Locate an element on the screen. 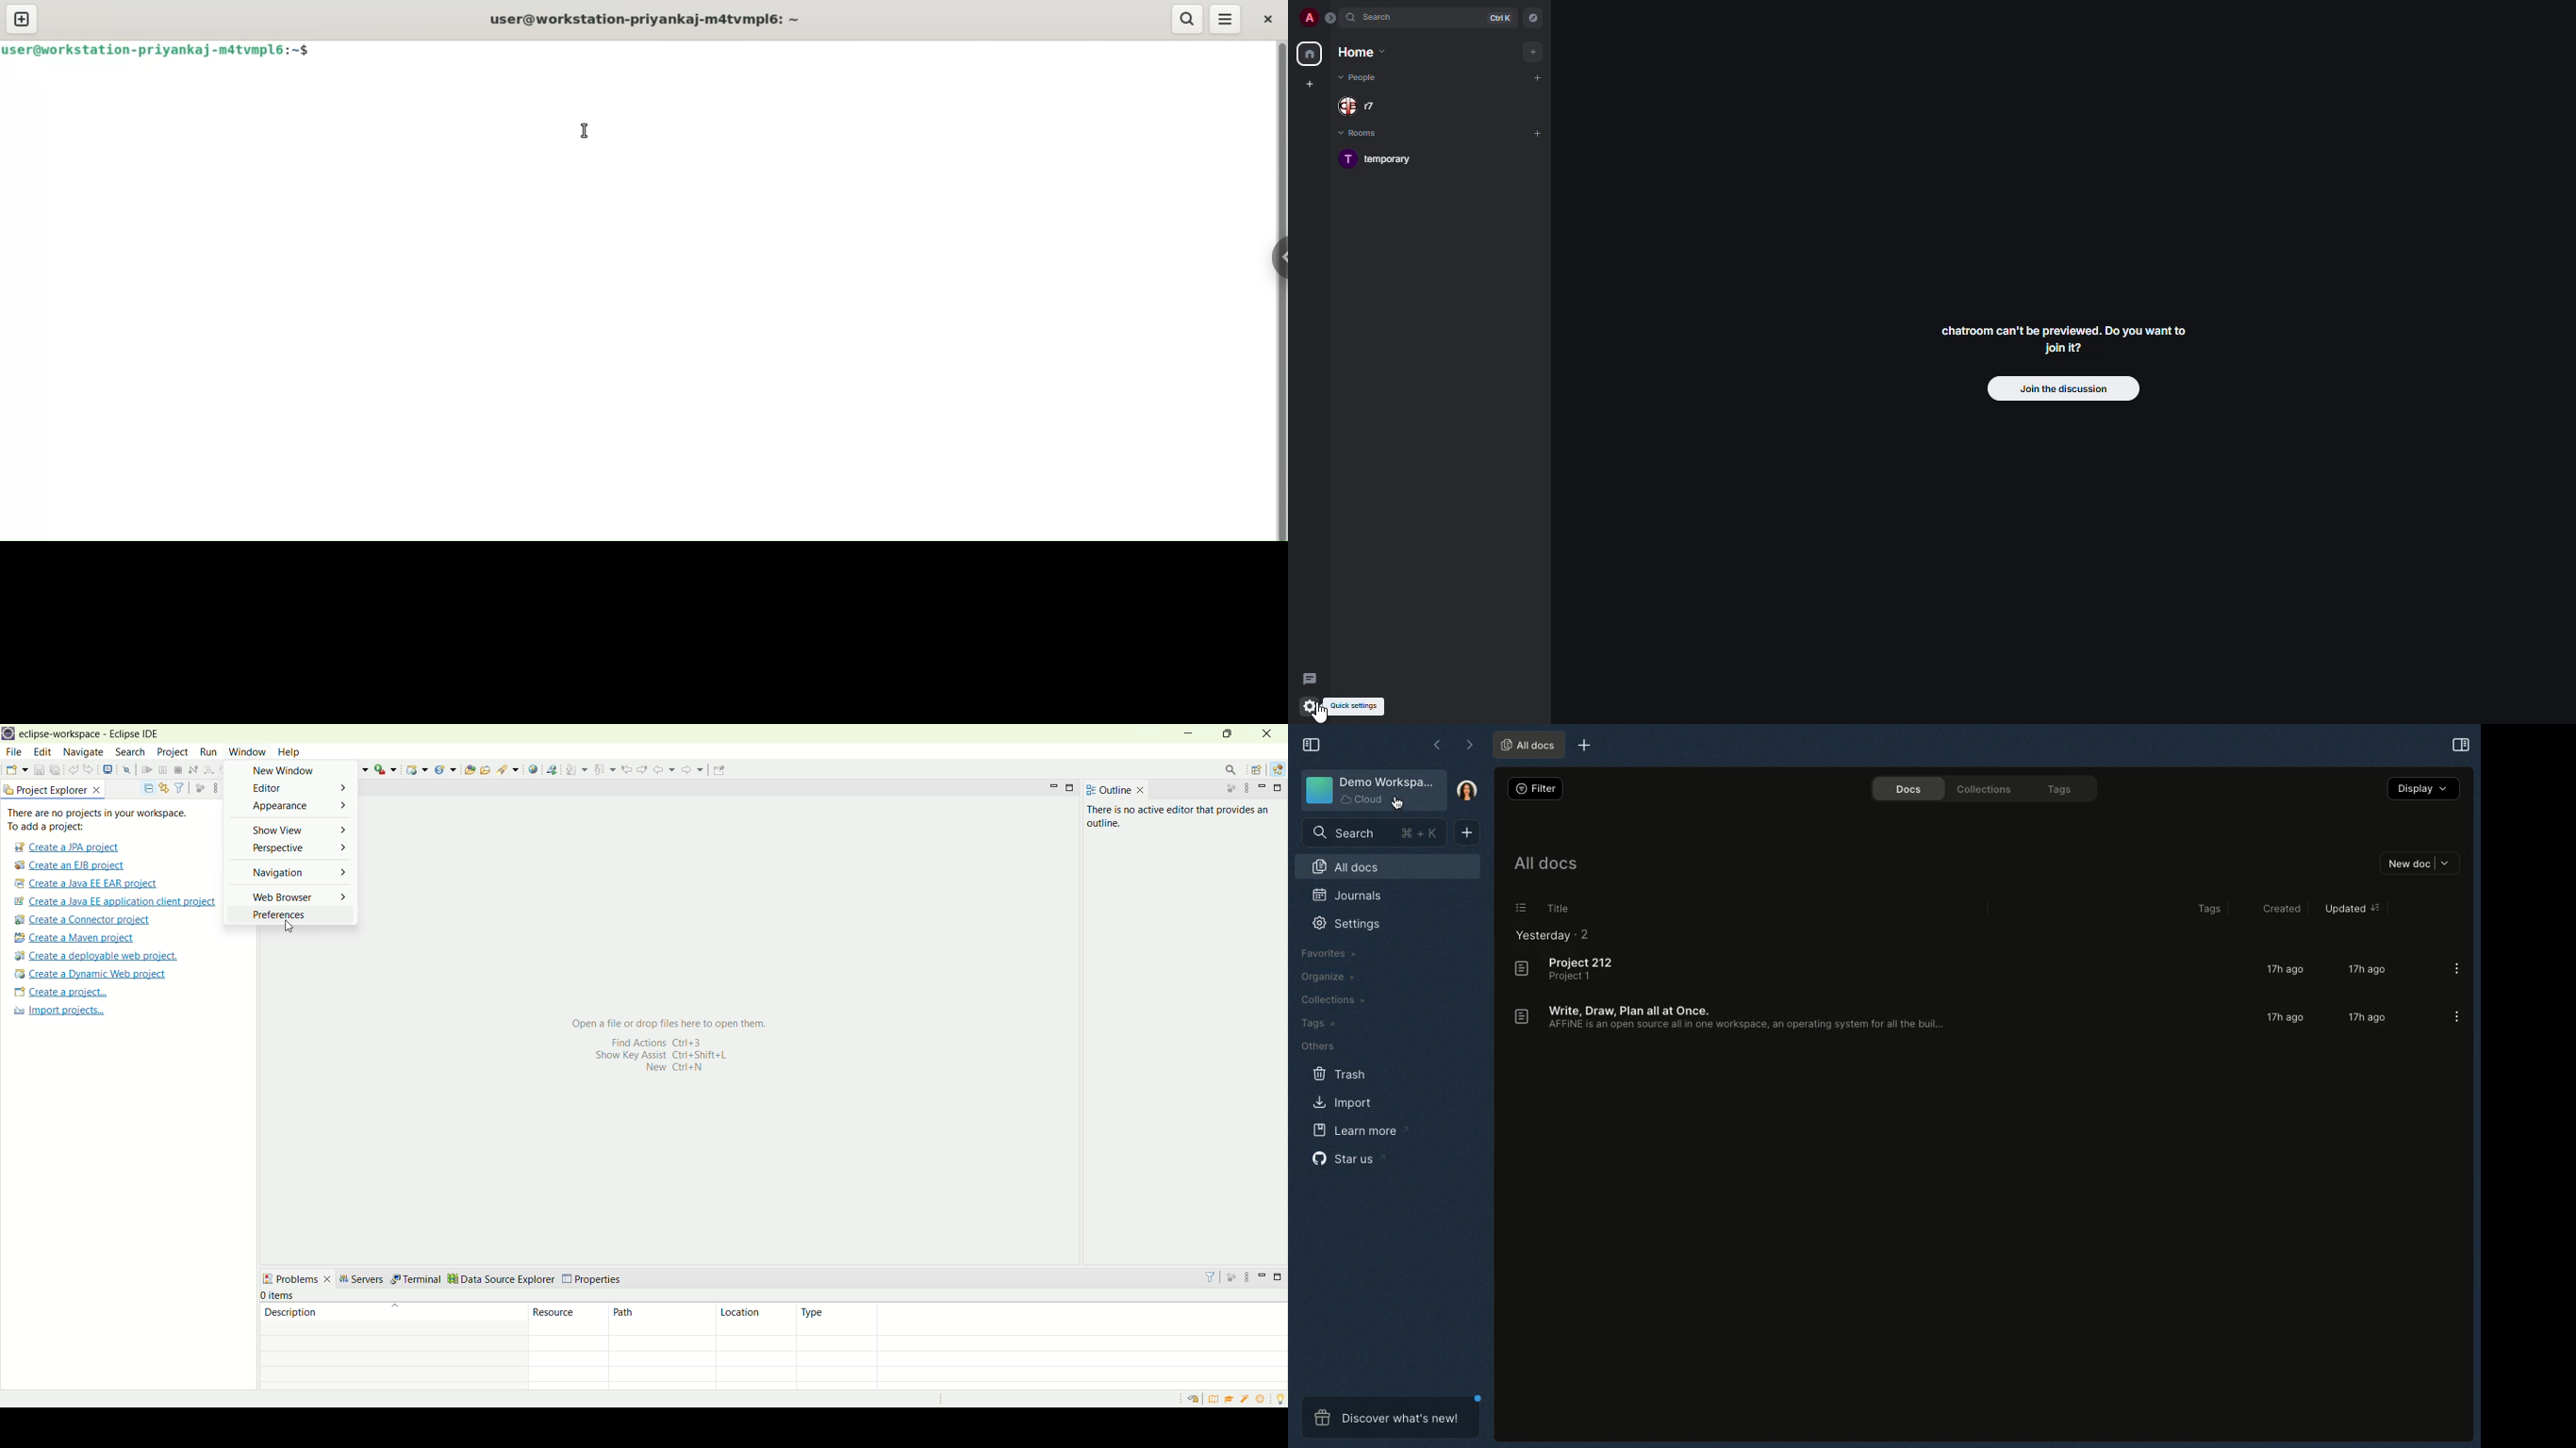 The width and height of the screenshot is (2576, 1456). preferences is located at coordinates (289, 914).